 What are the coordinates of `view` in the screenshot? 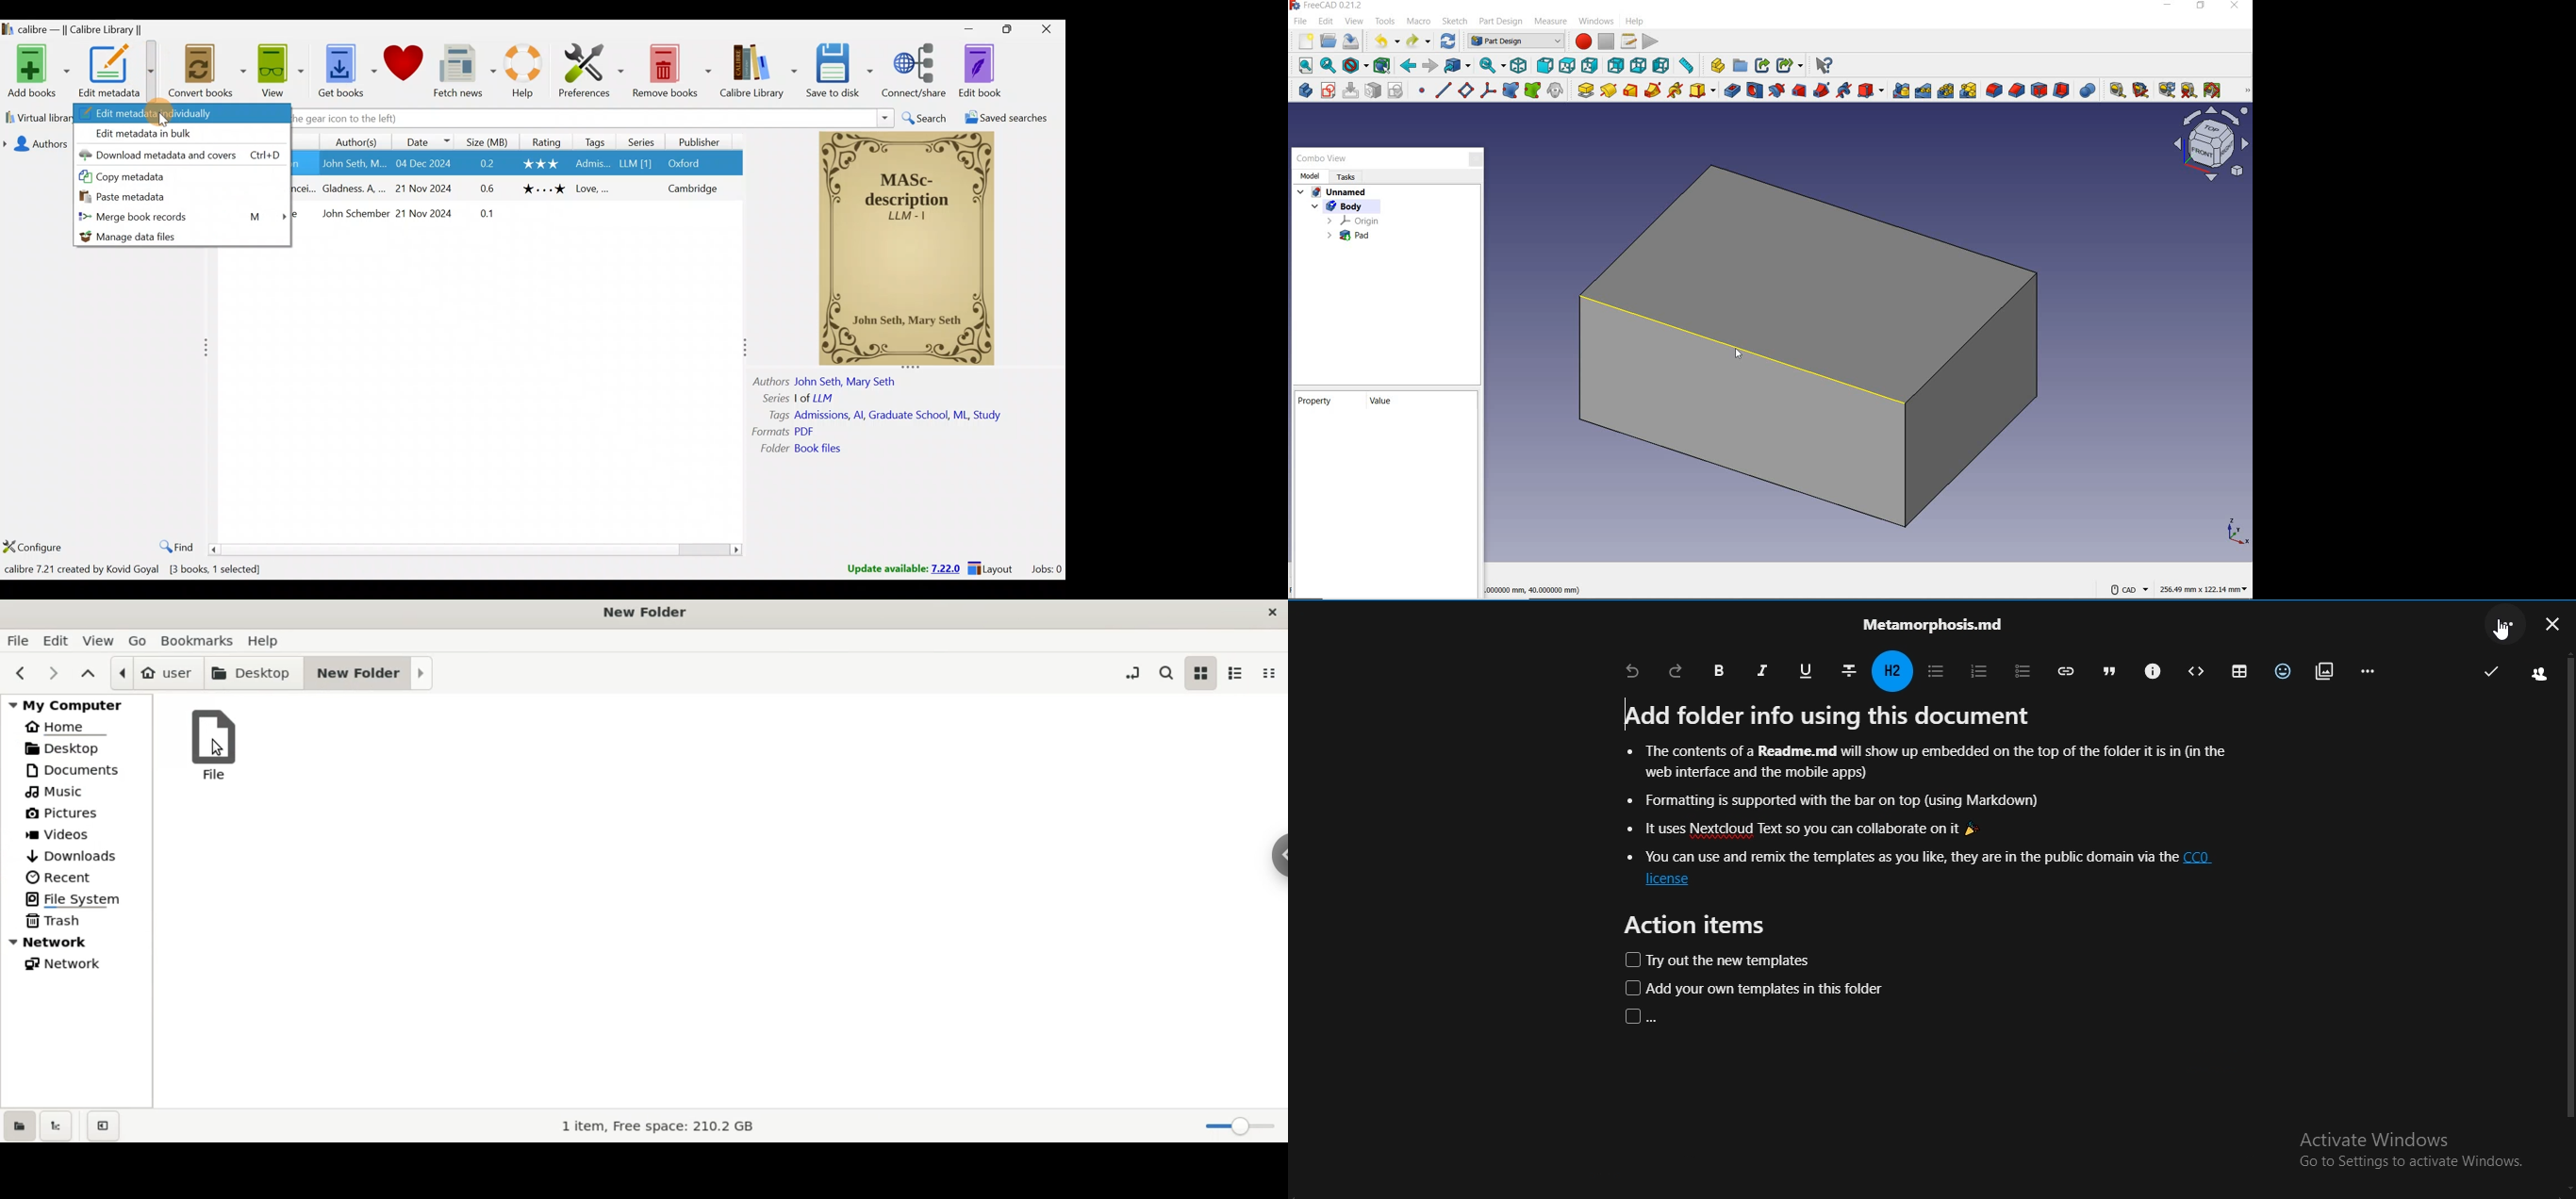 It's located at (1354, 21).